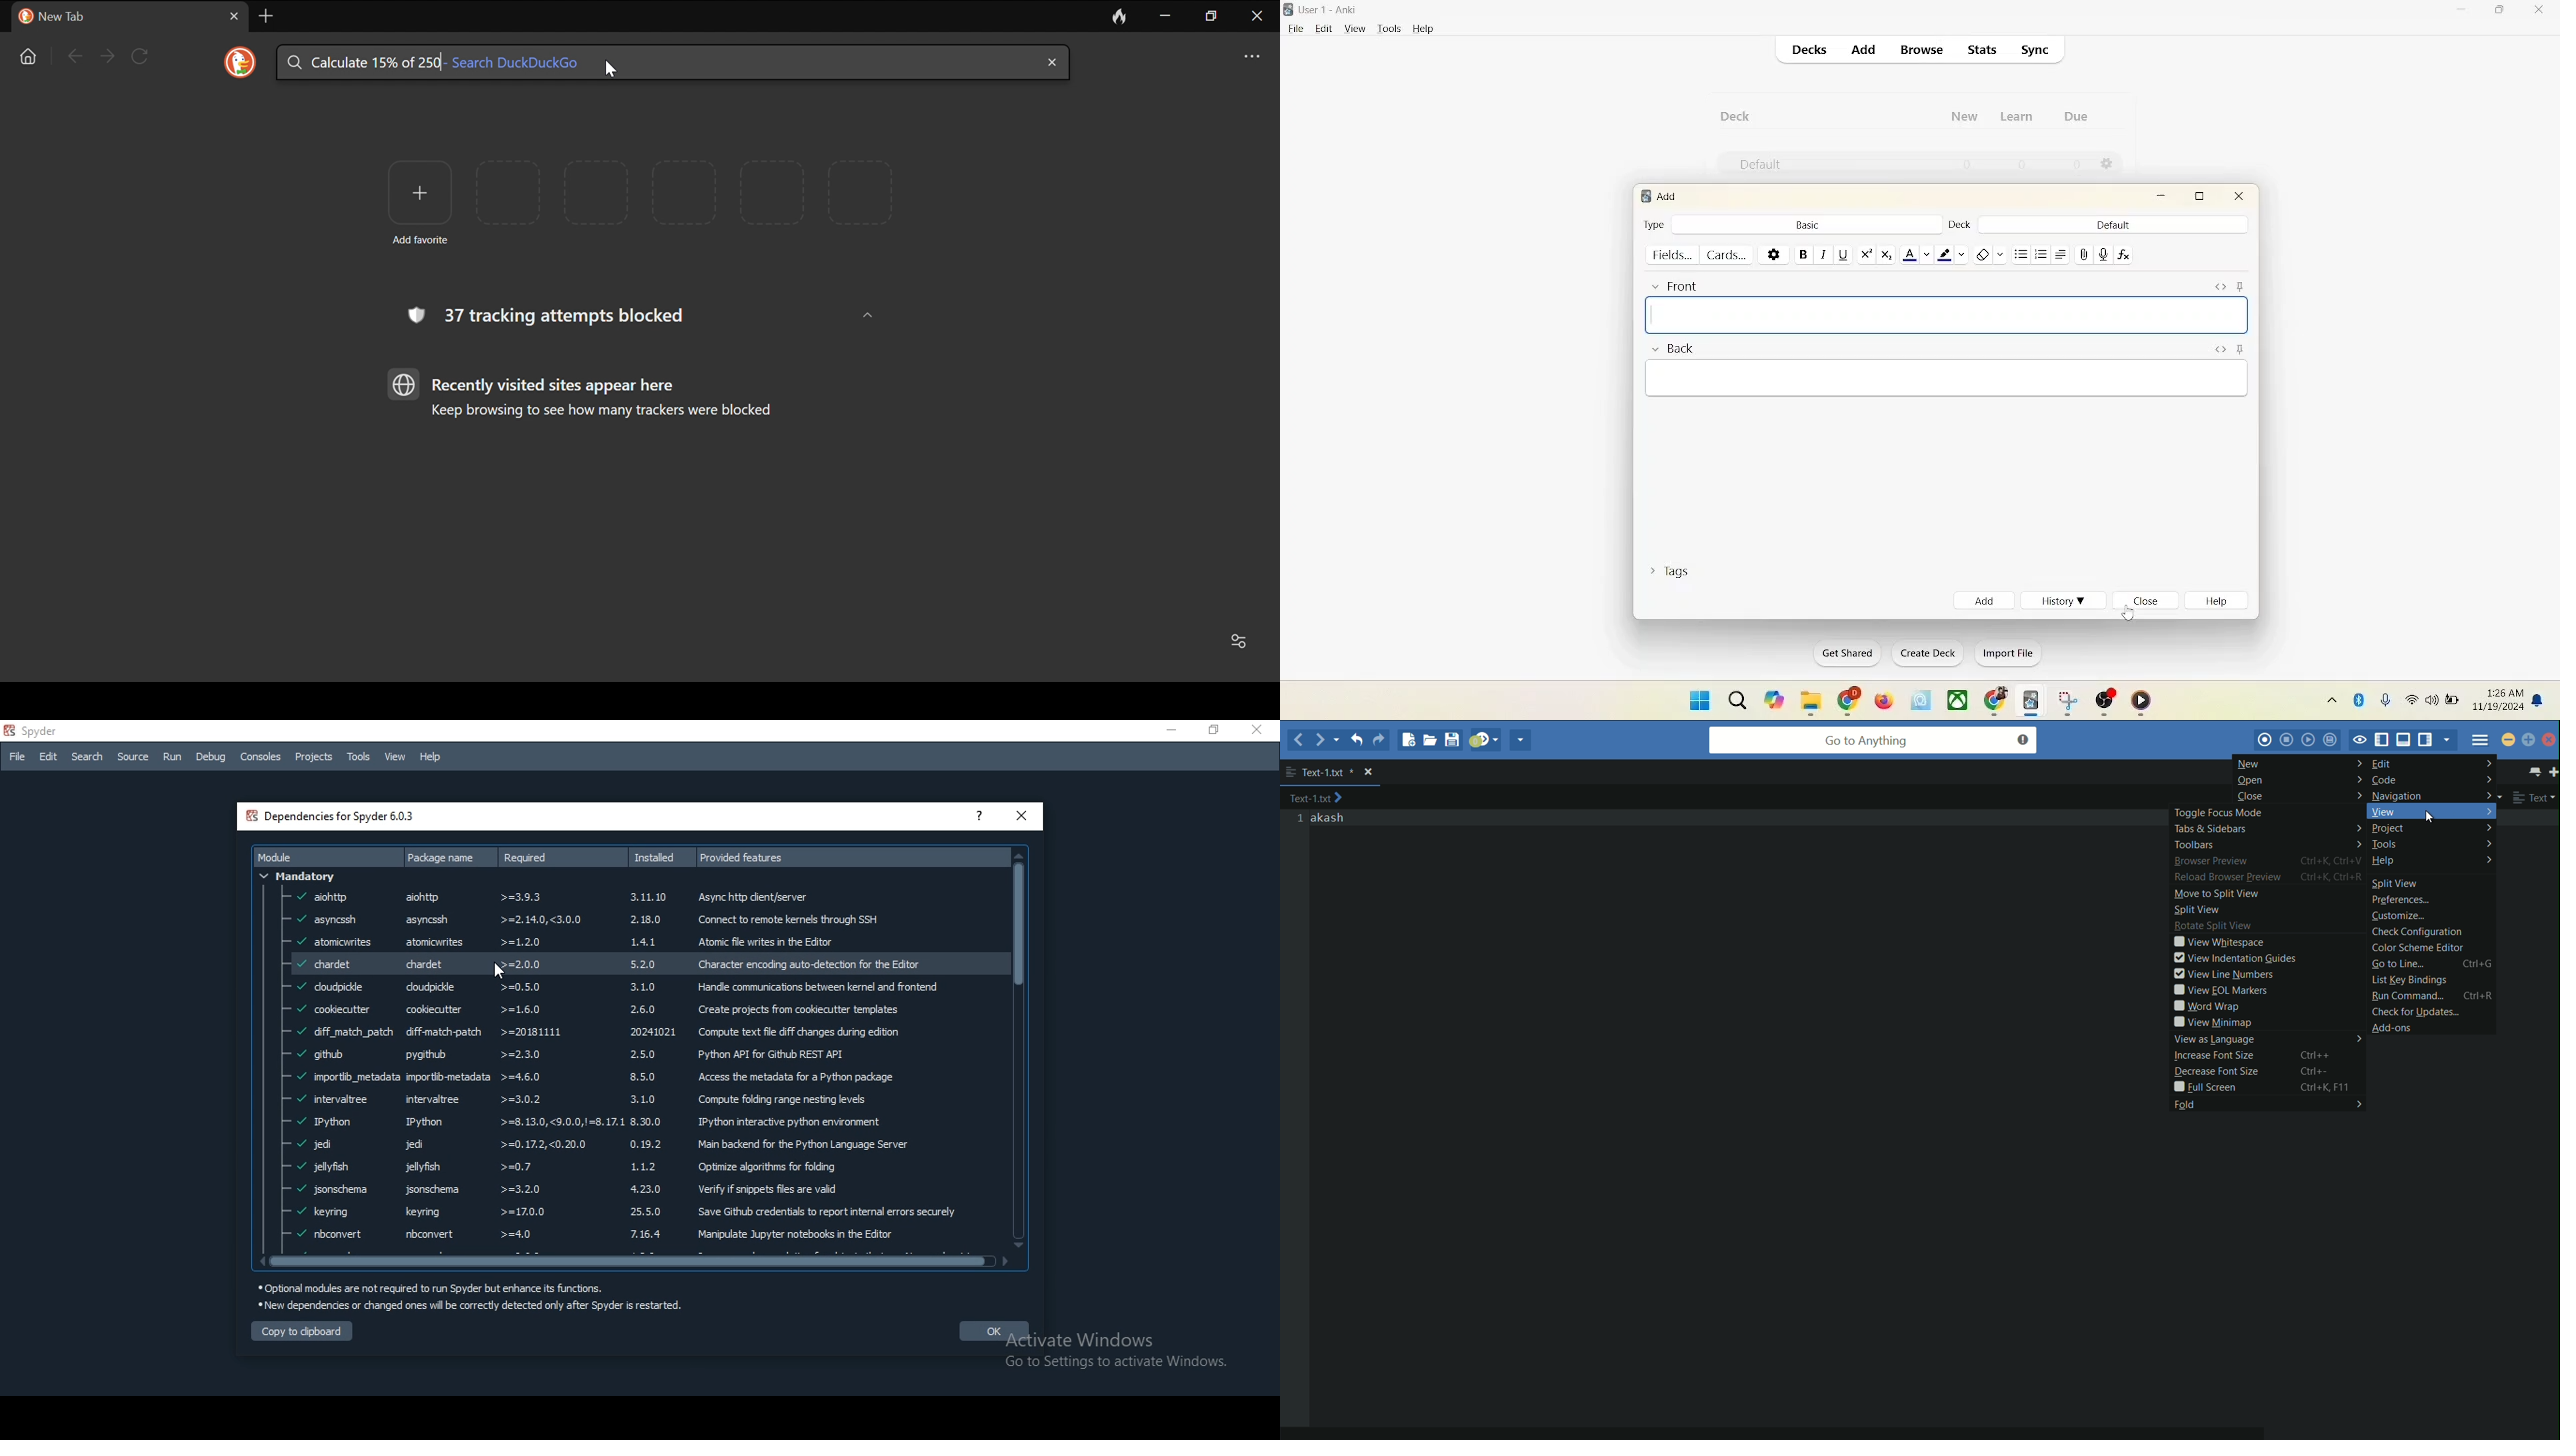  Describe the element at coordinates (609, 413) in the screenshot. I see `Keep browsing to see how many trackers were blocked` at that location.